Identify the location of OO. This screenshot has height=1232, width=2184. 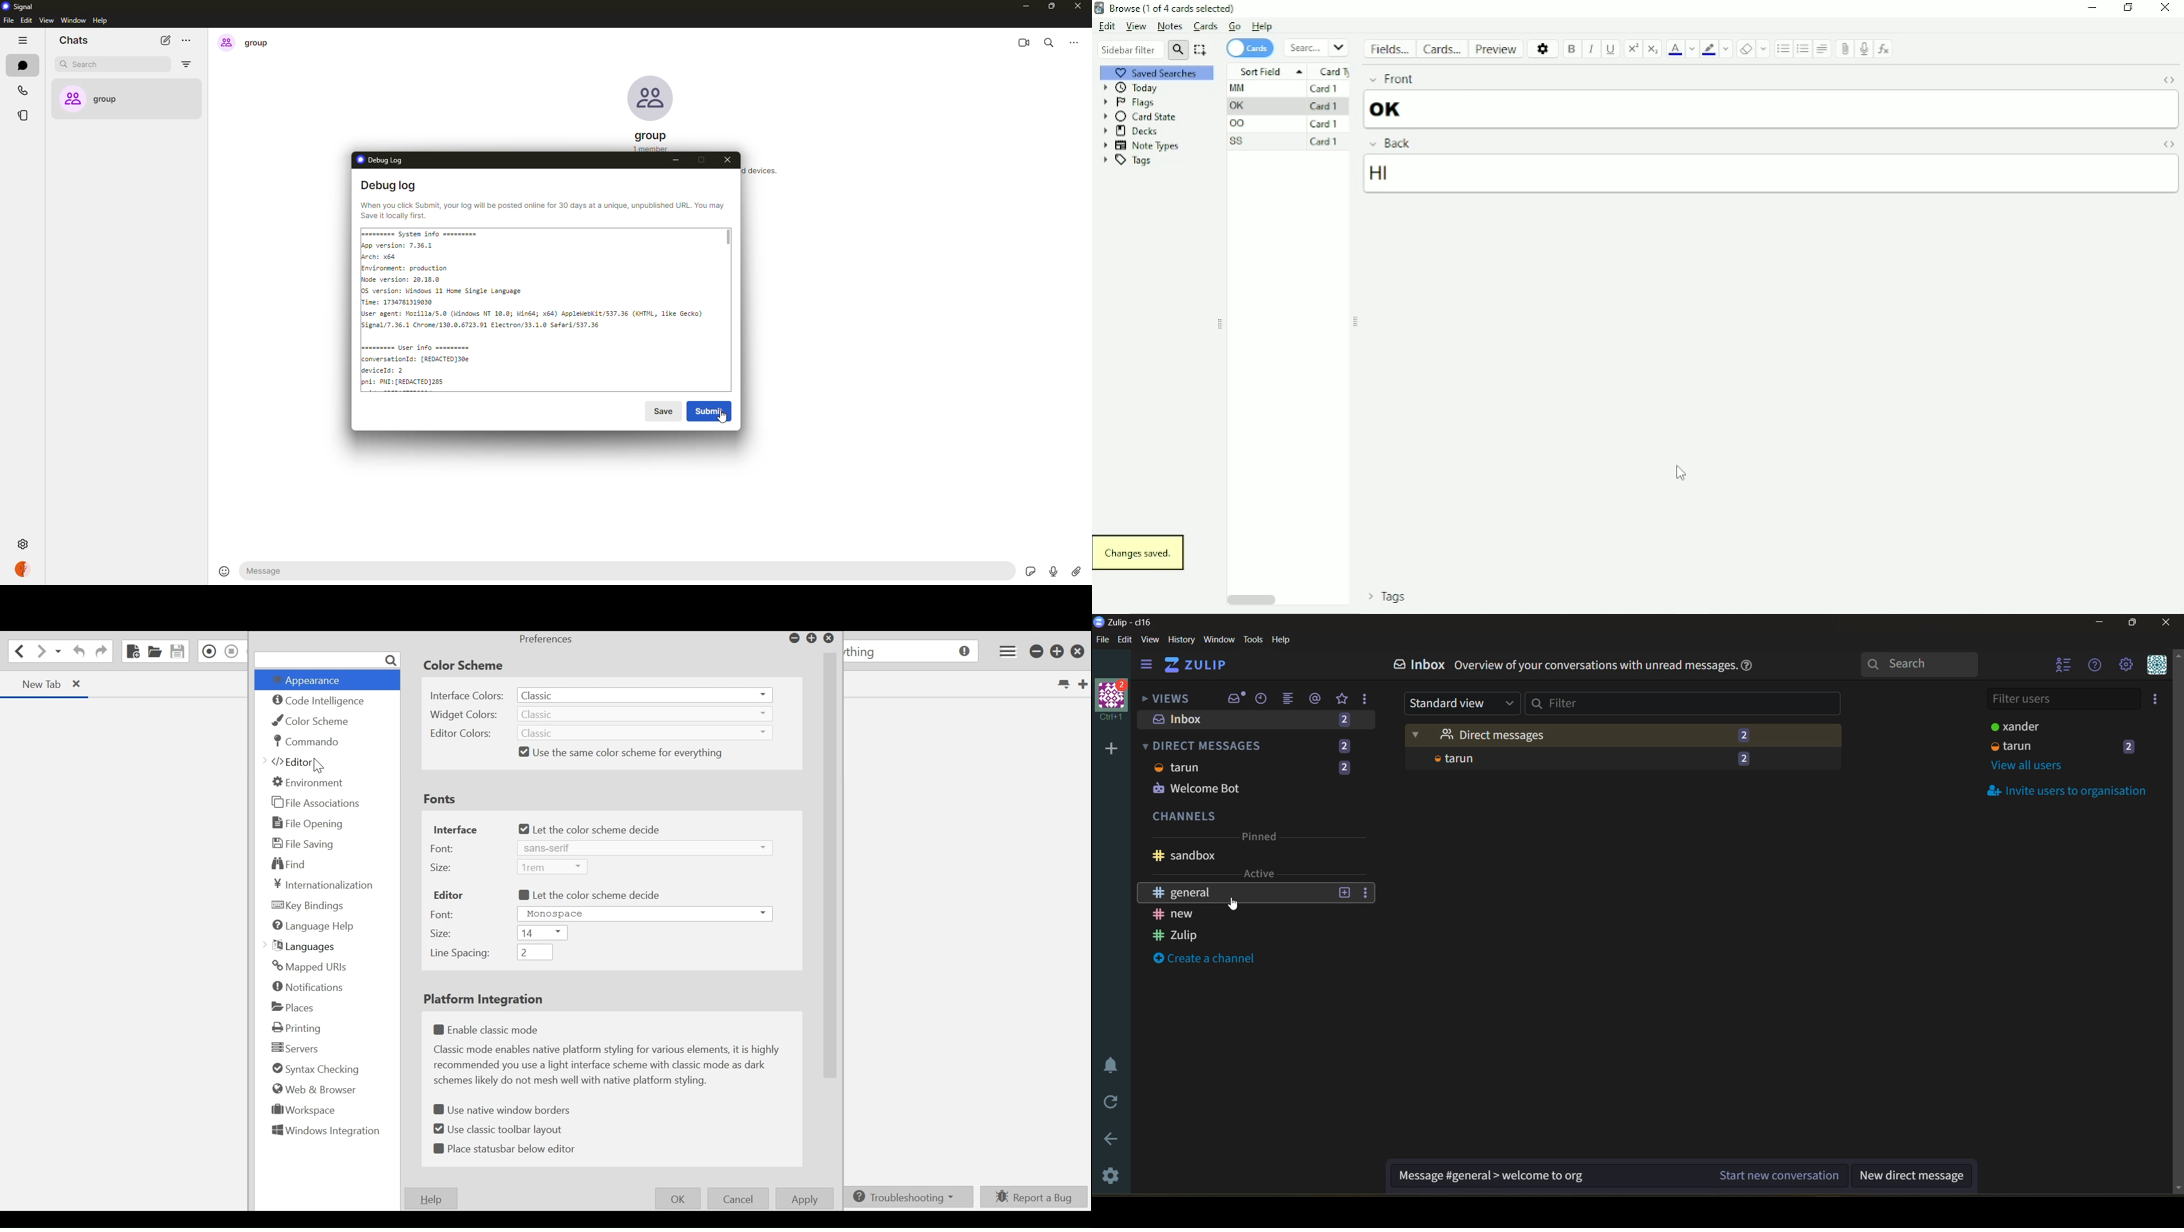
(1241, 124).